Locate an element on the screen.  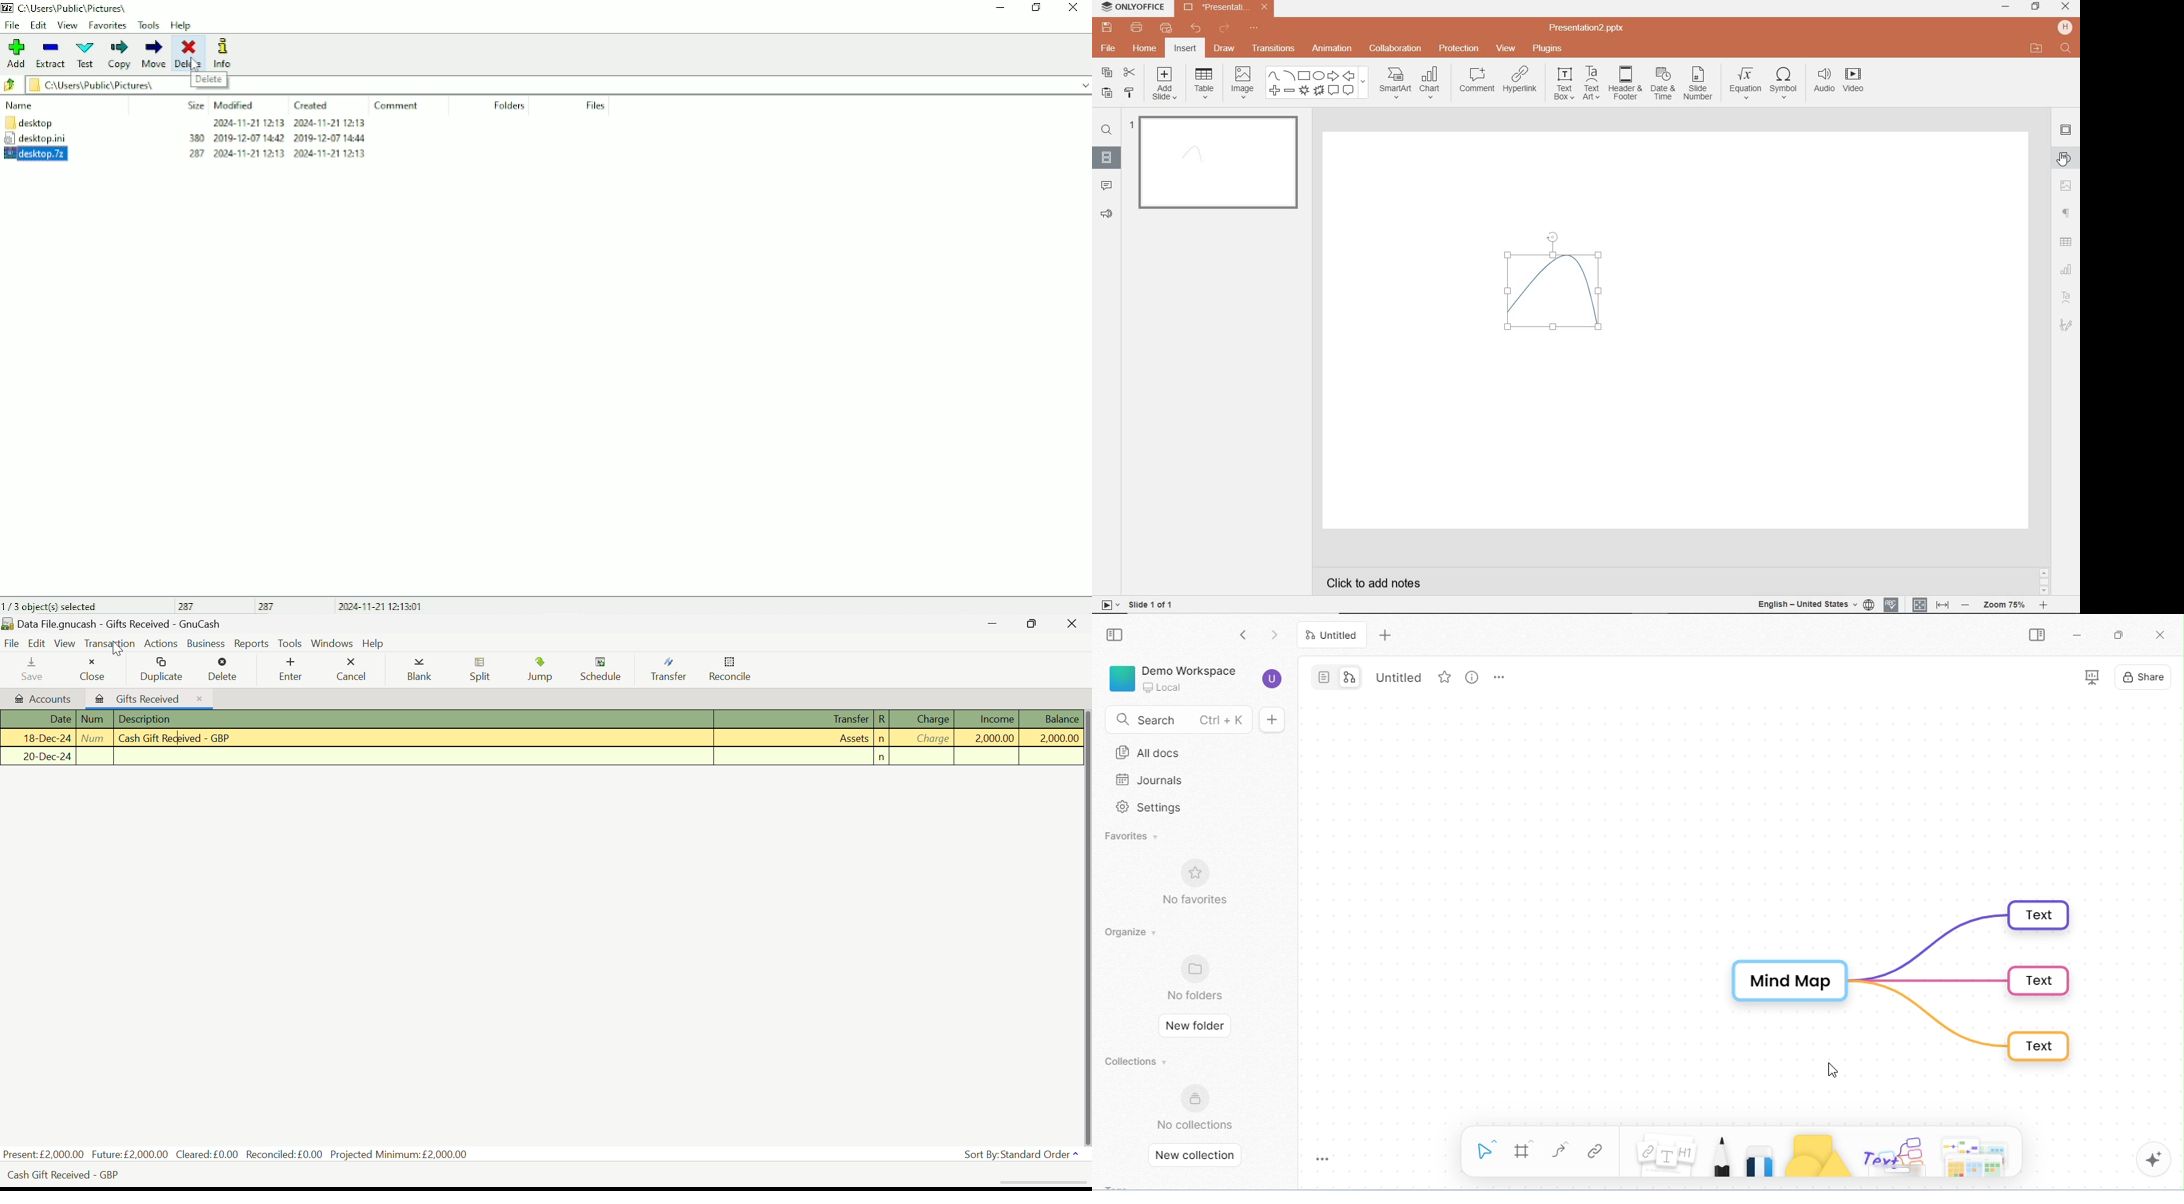
87 2004-11-21 1213 2048-11-21 1213 is located at coordinates (271, 151).